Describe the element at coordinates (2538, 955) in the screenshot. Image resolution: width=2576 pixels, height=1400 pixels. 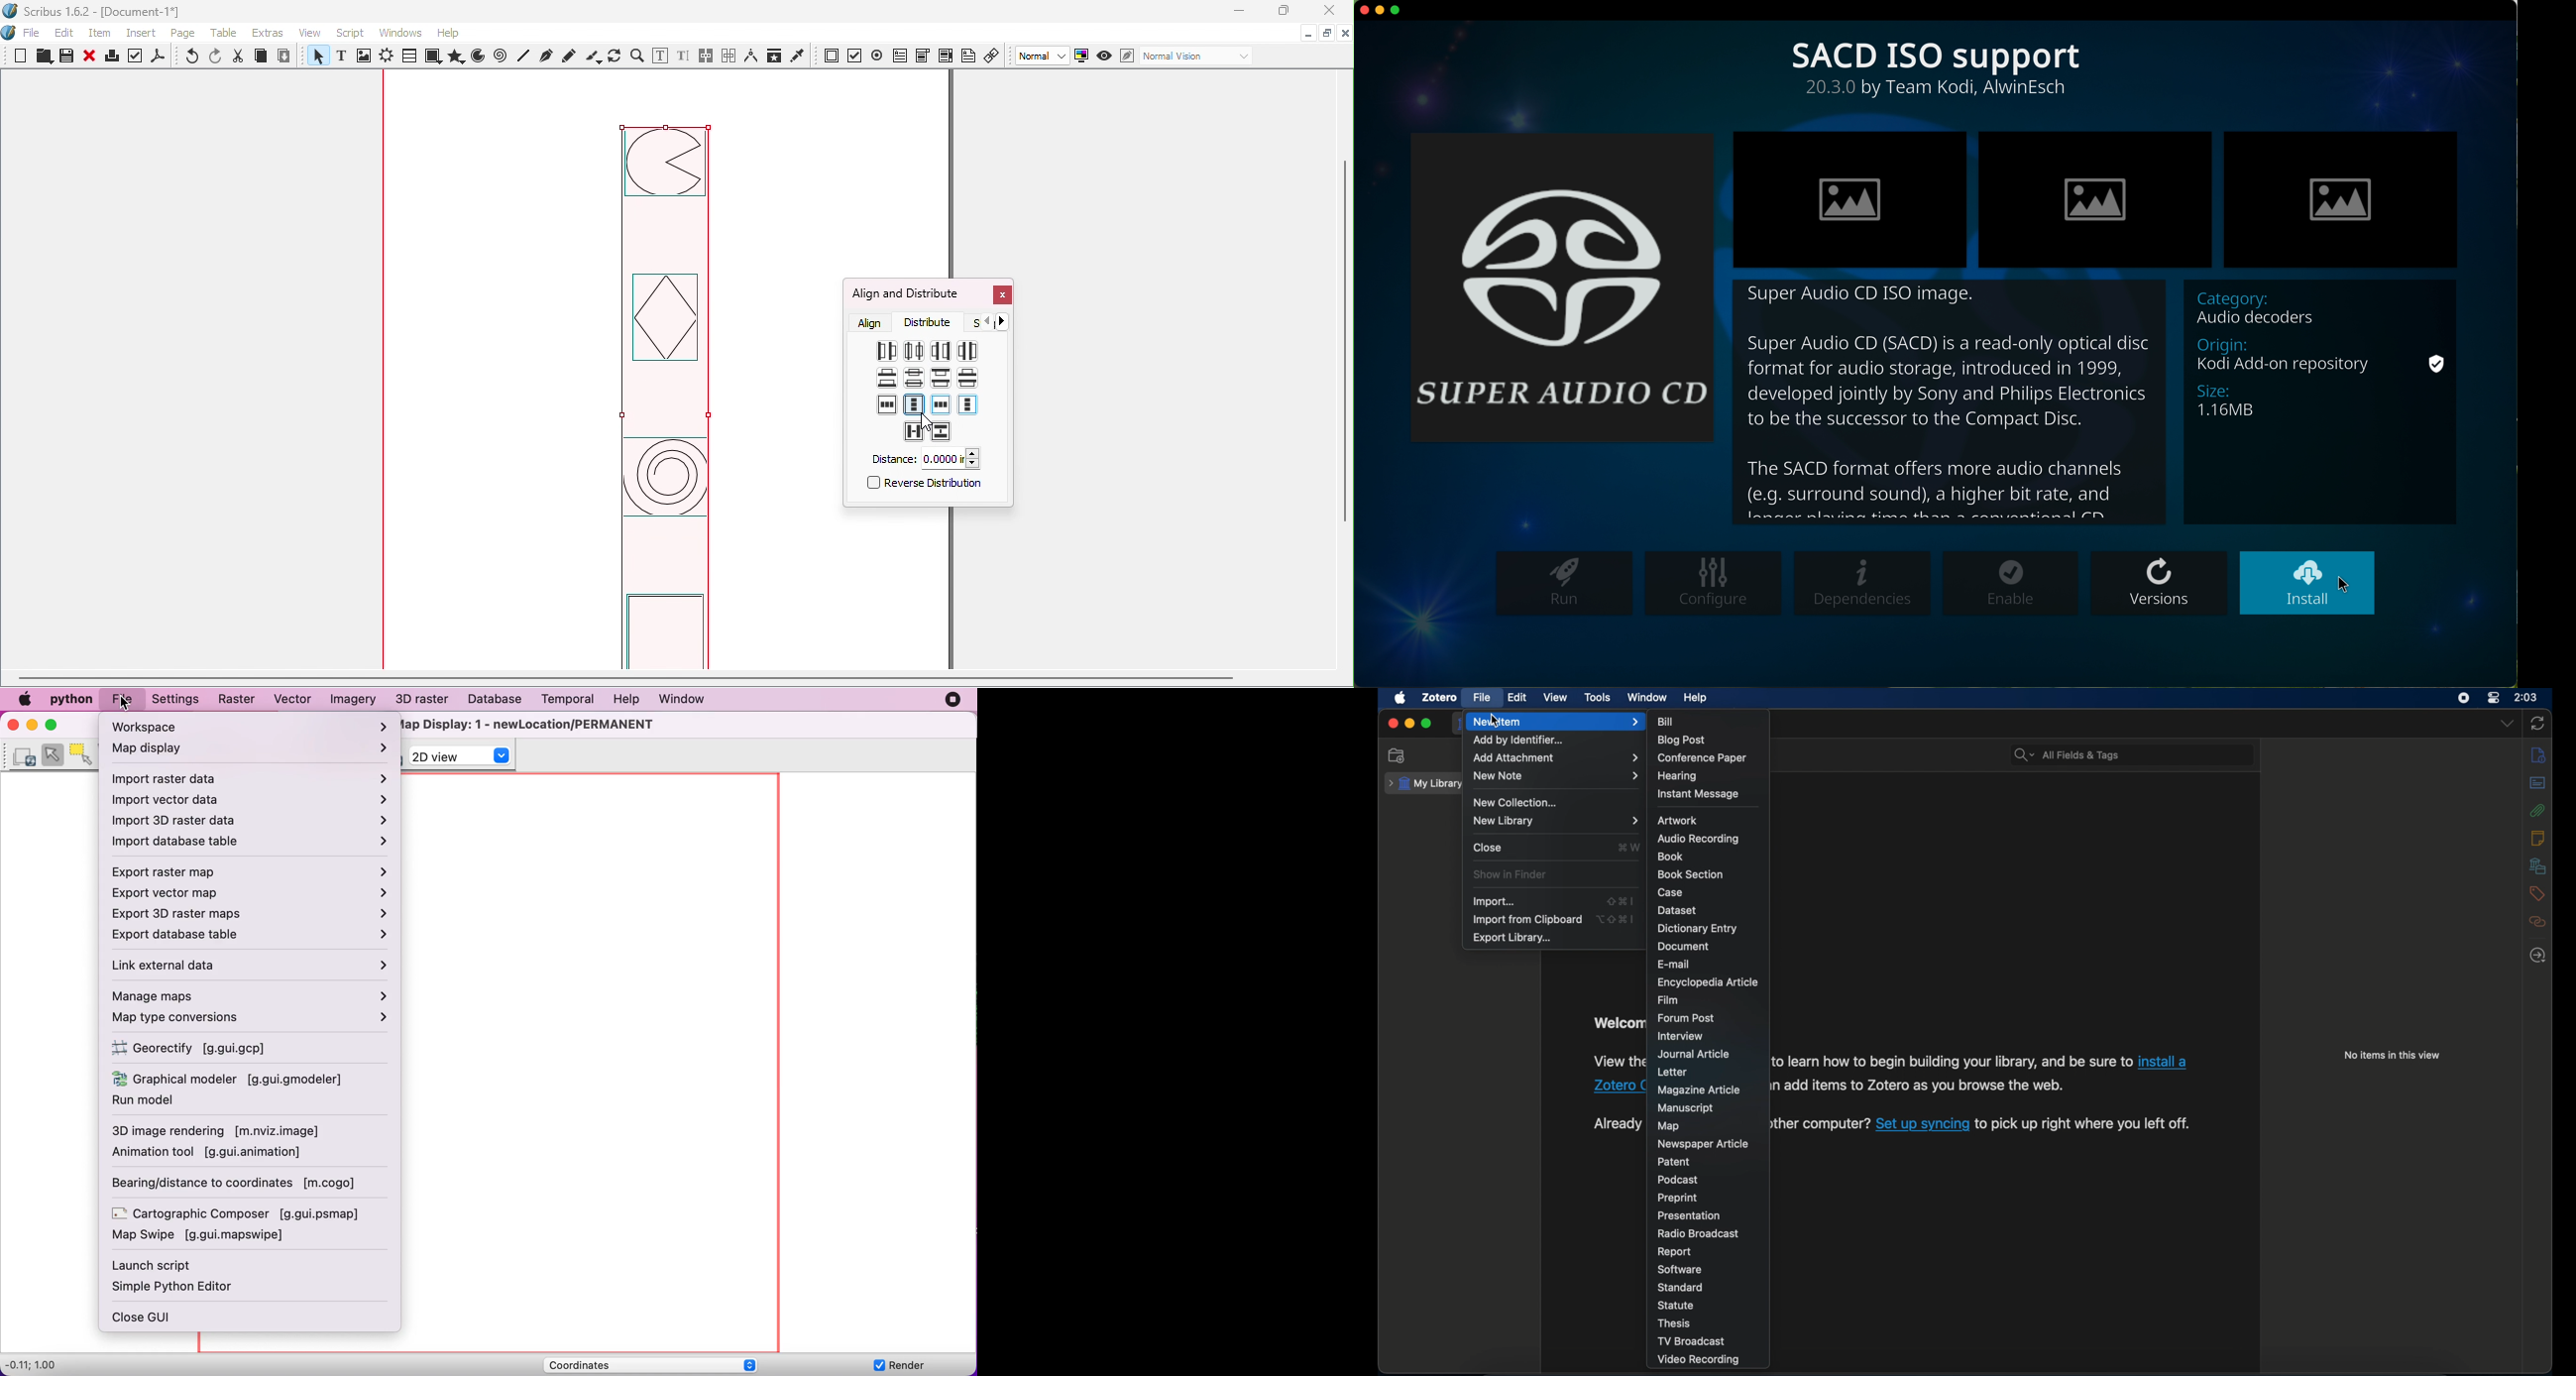
I see `locate` at that location.